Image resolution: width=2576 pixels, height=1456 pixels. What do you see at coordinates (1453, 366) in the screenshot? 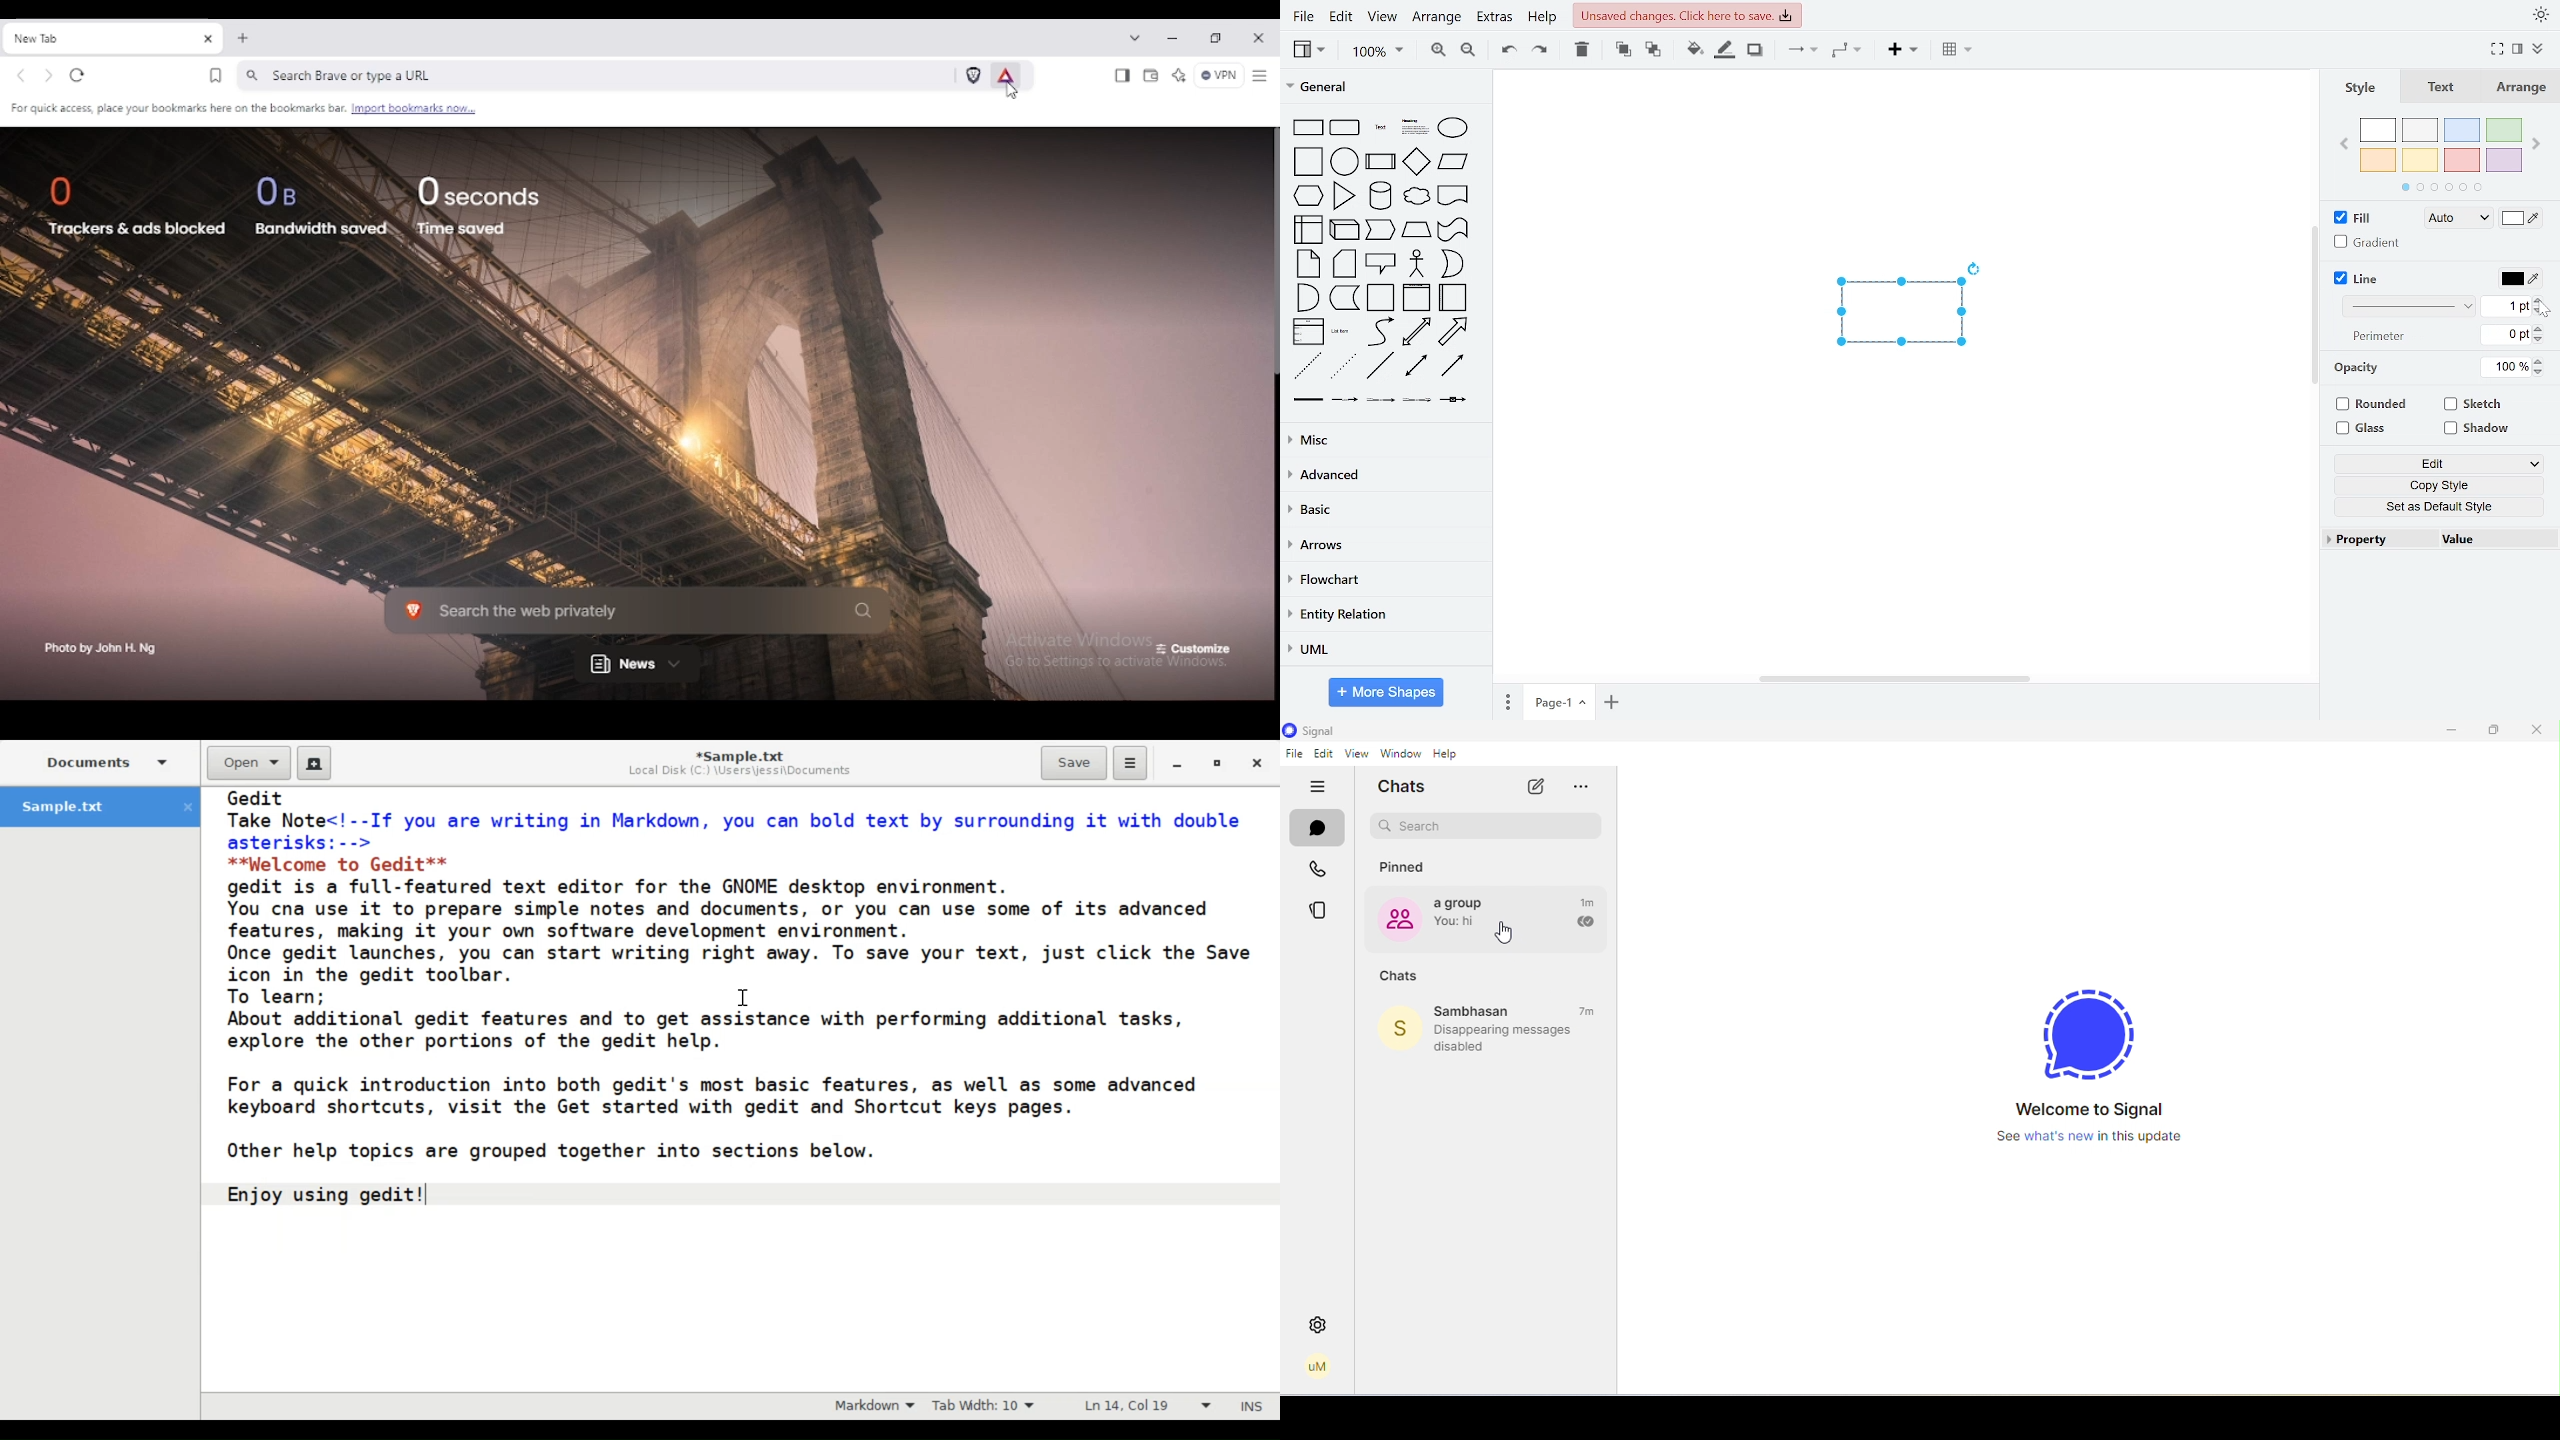
I see `general shapes` at bounding box center [1453, 366].